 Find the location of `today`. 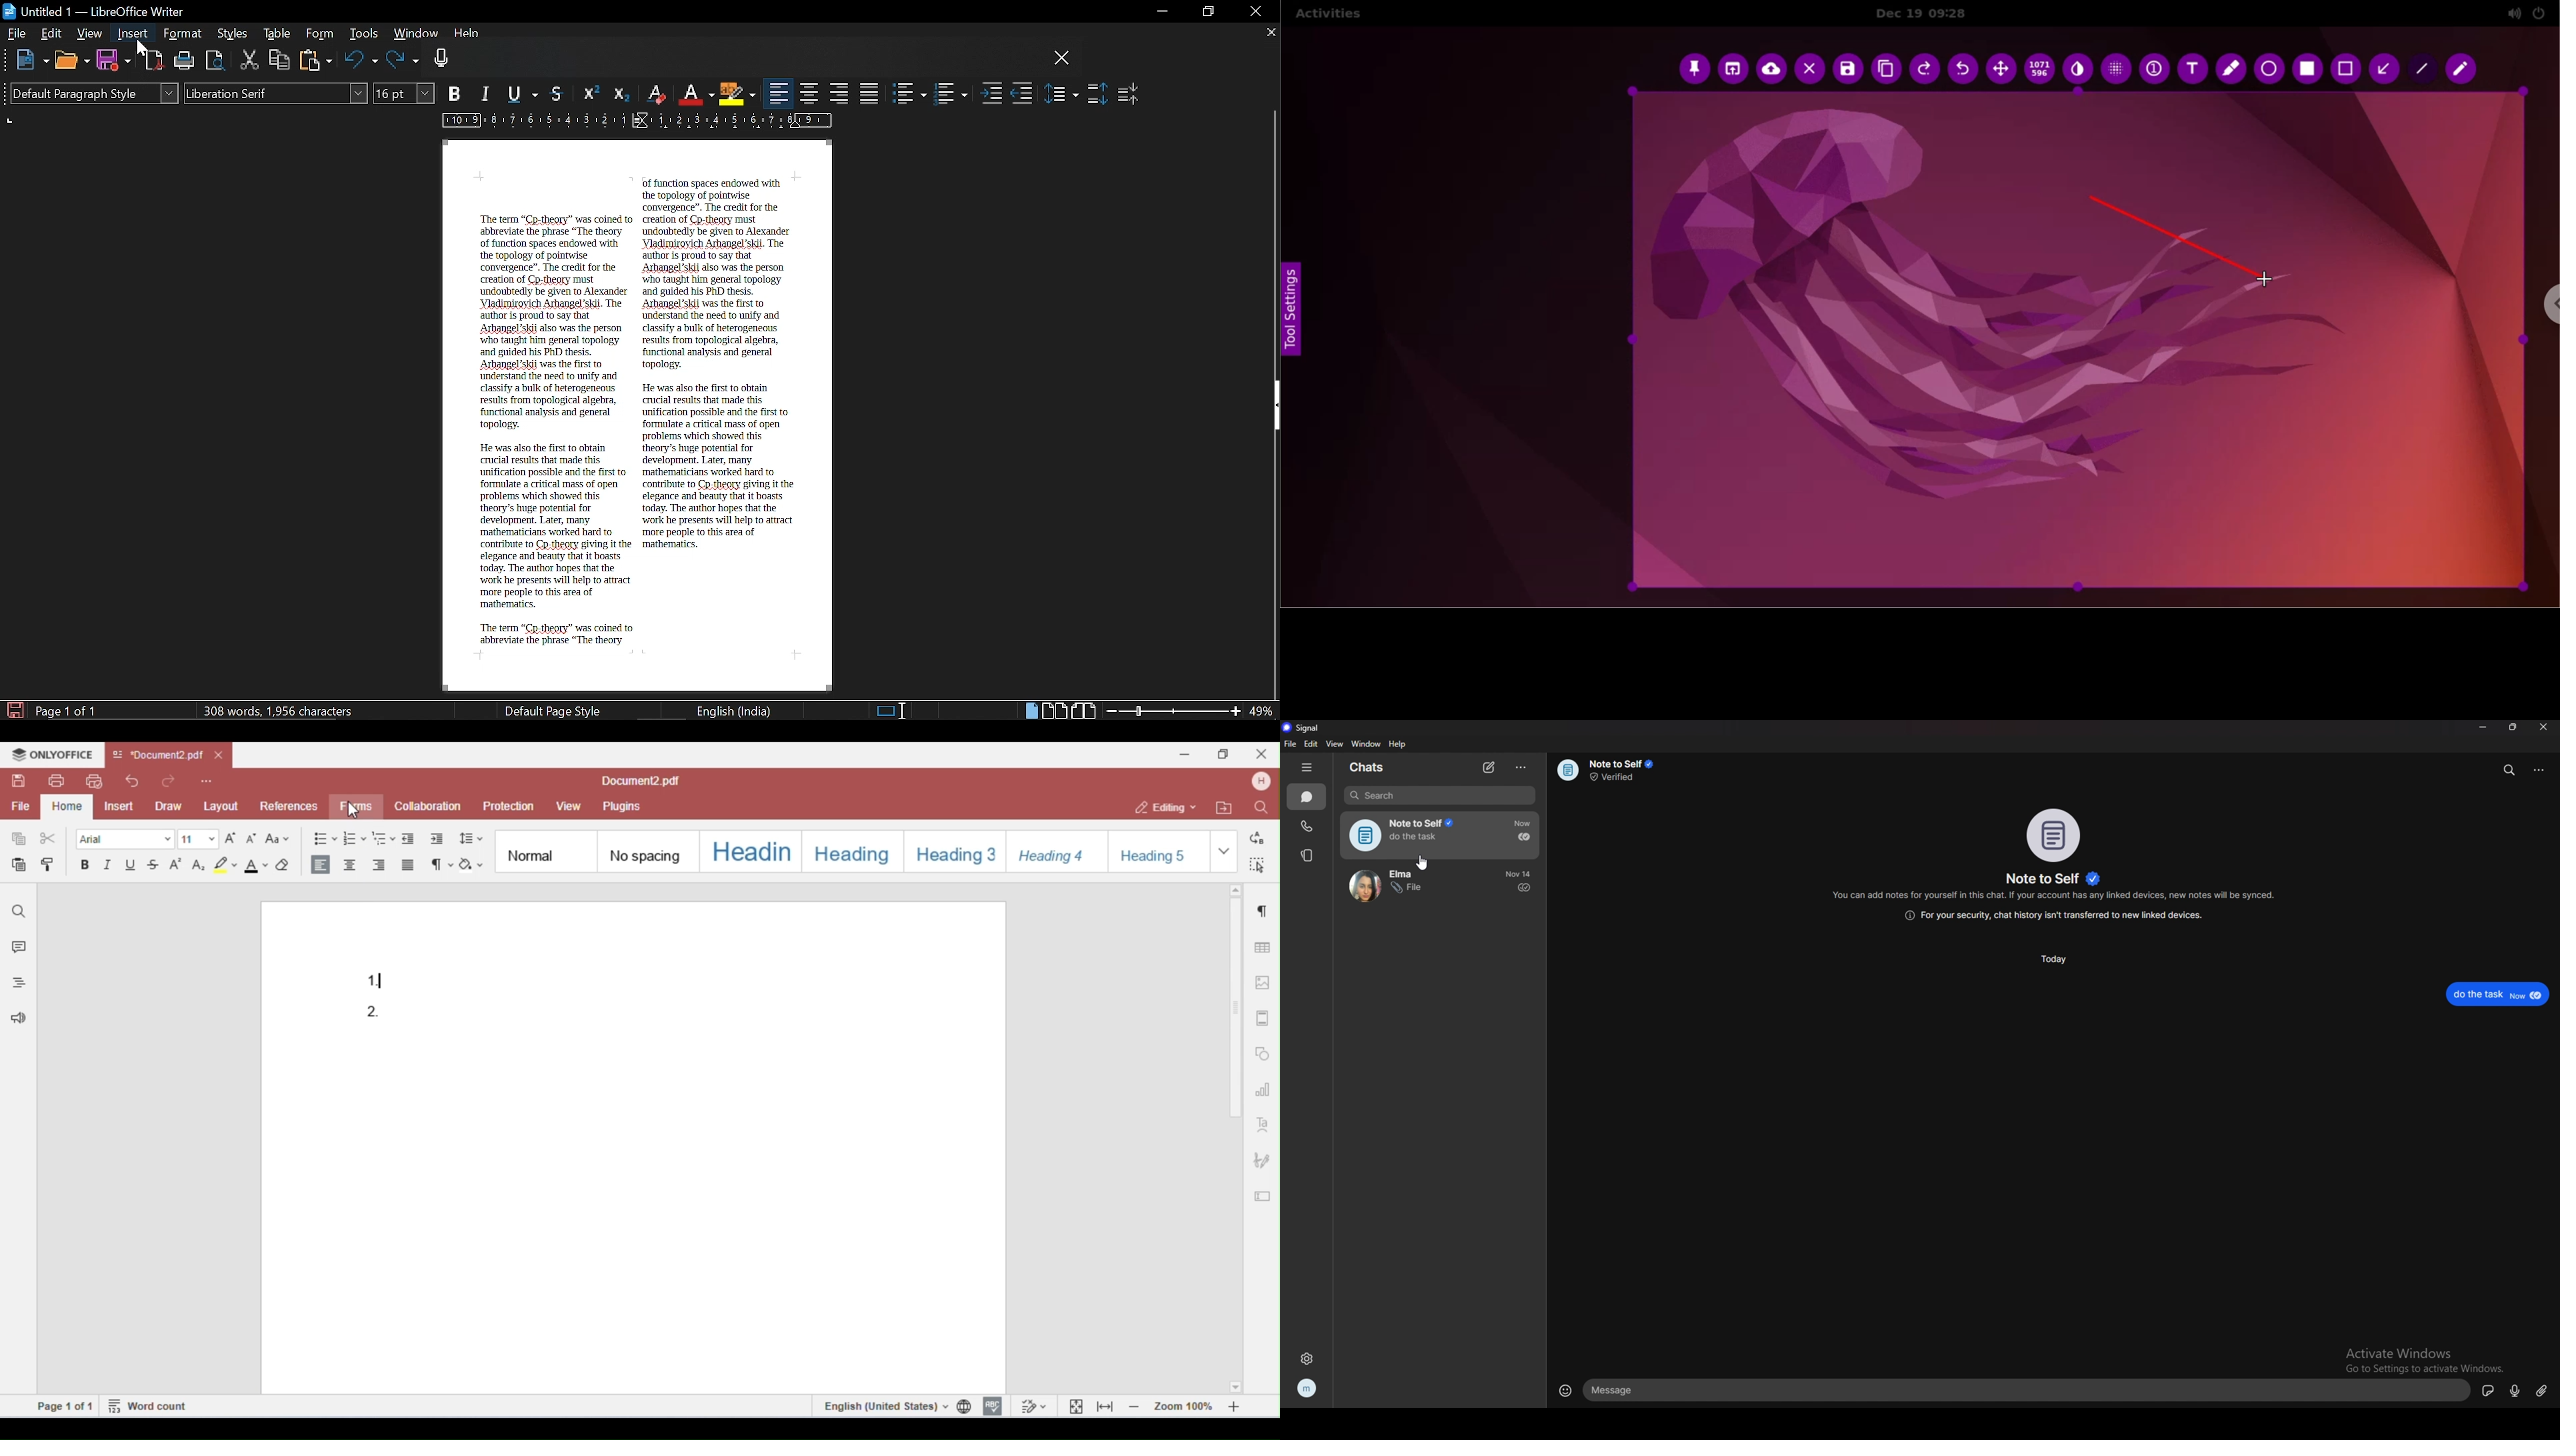

today is located at coordinates (2057, 959).